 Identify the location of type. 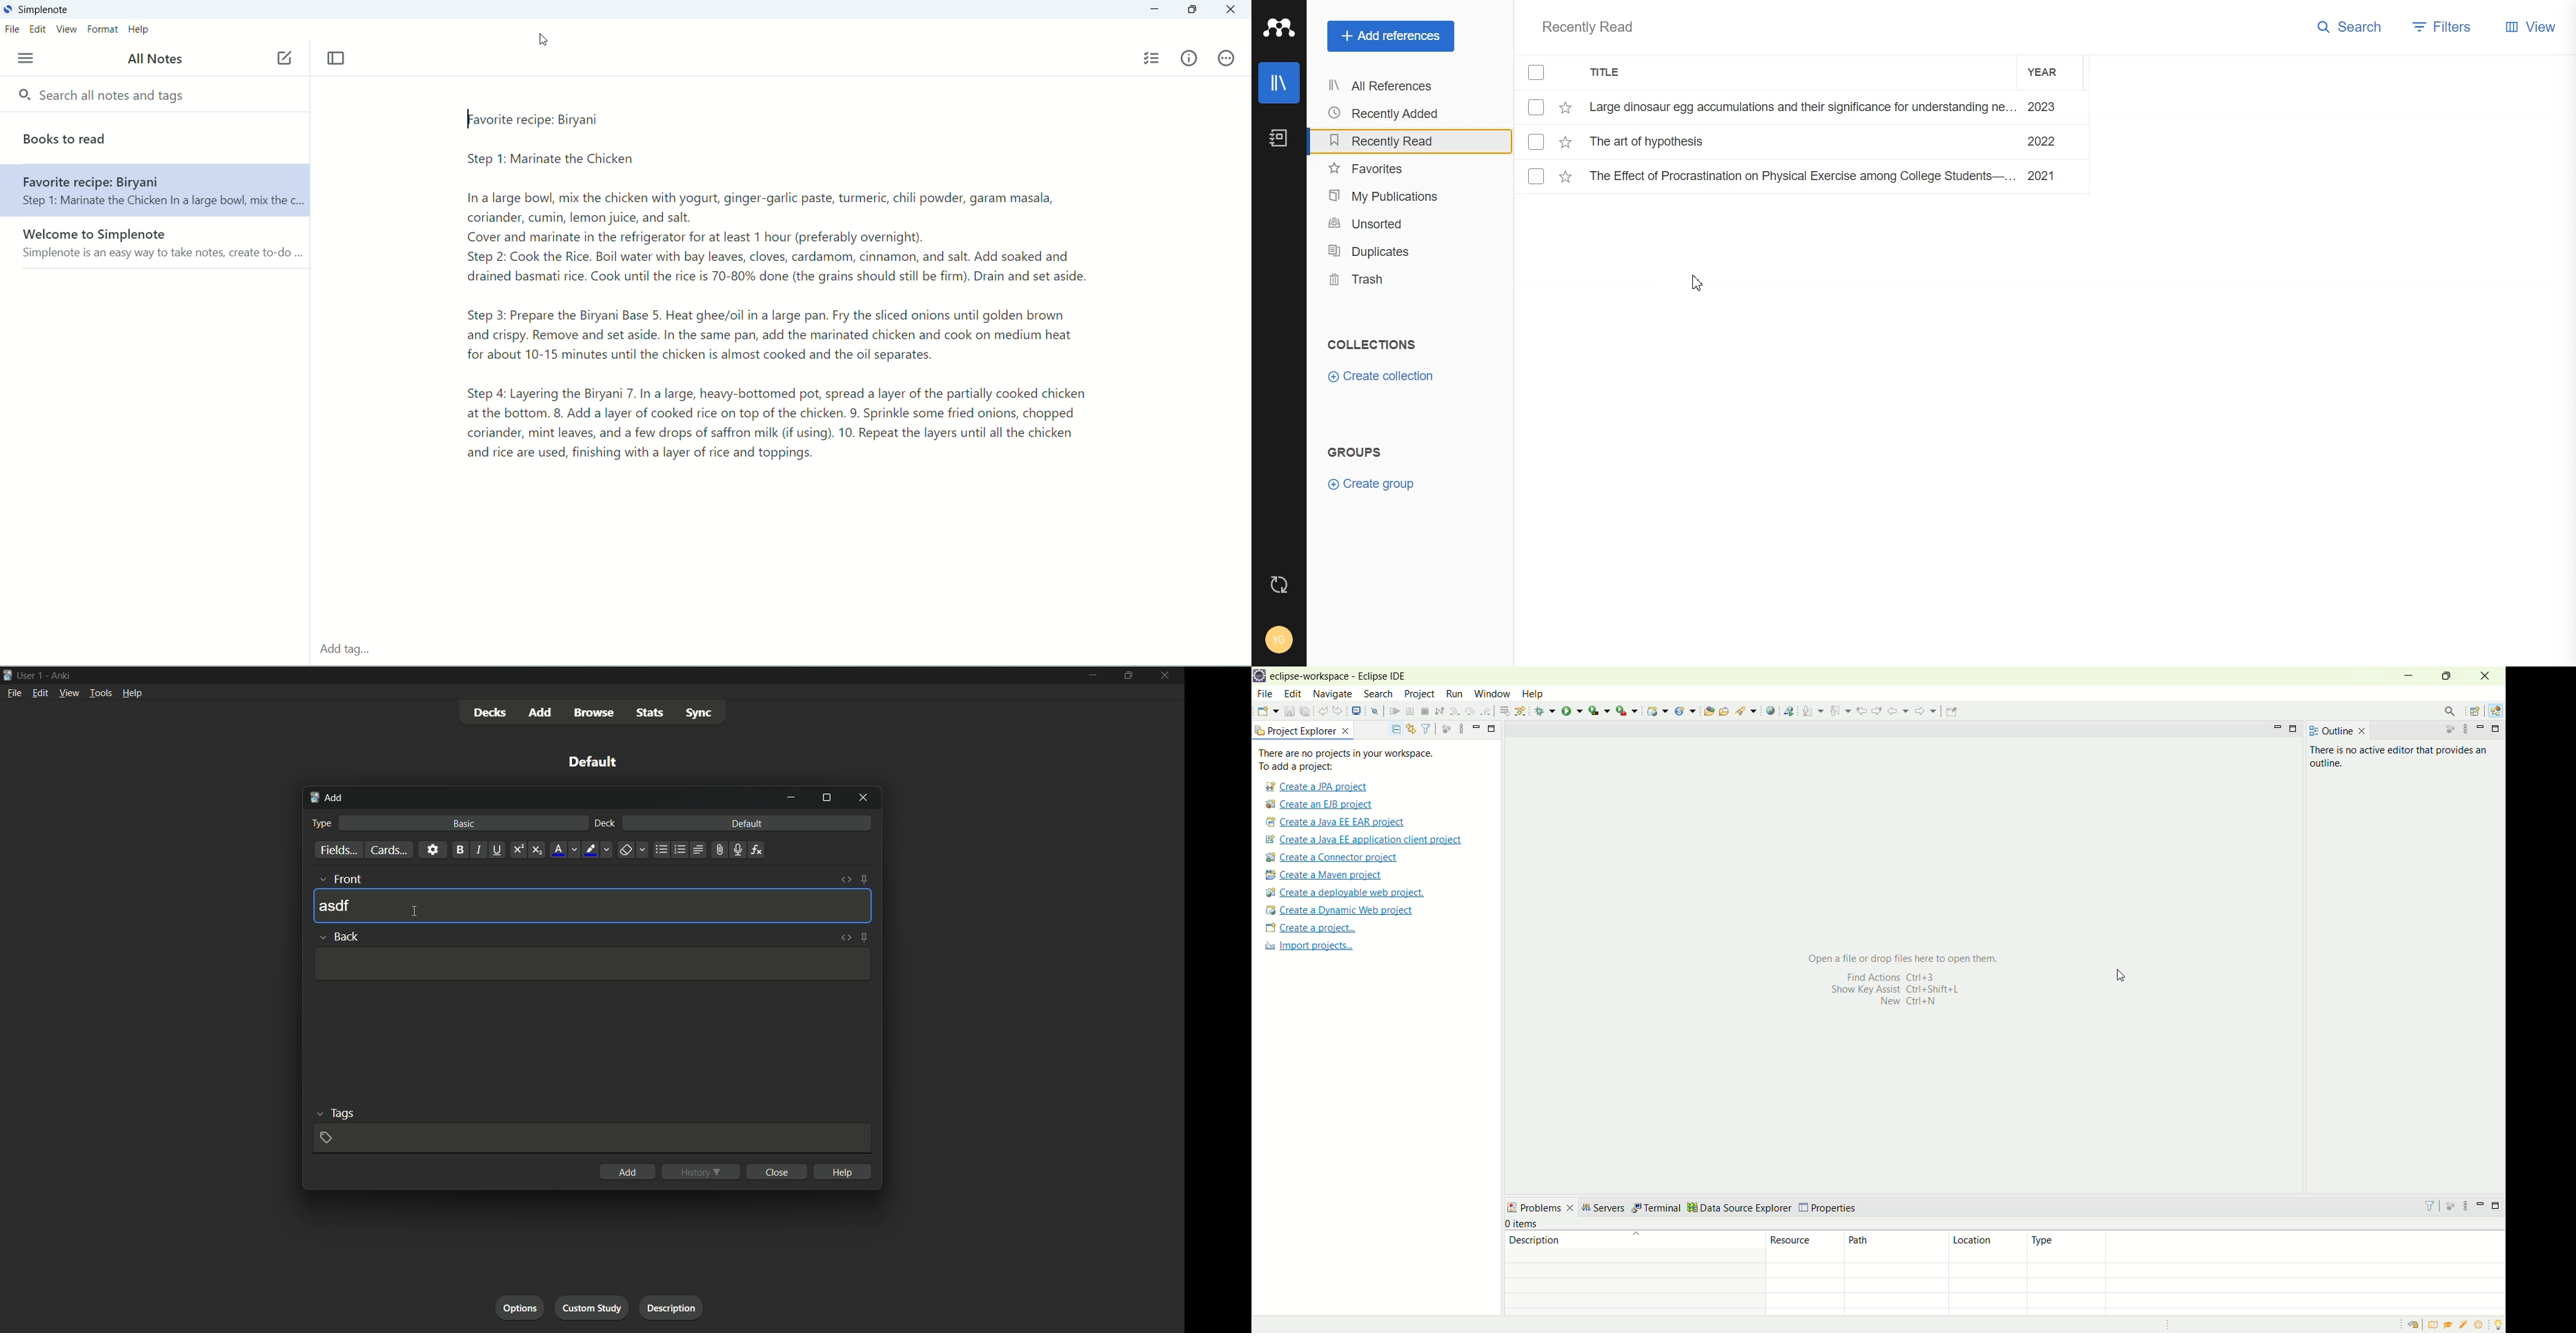
(323, 822).